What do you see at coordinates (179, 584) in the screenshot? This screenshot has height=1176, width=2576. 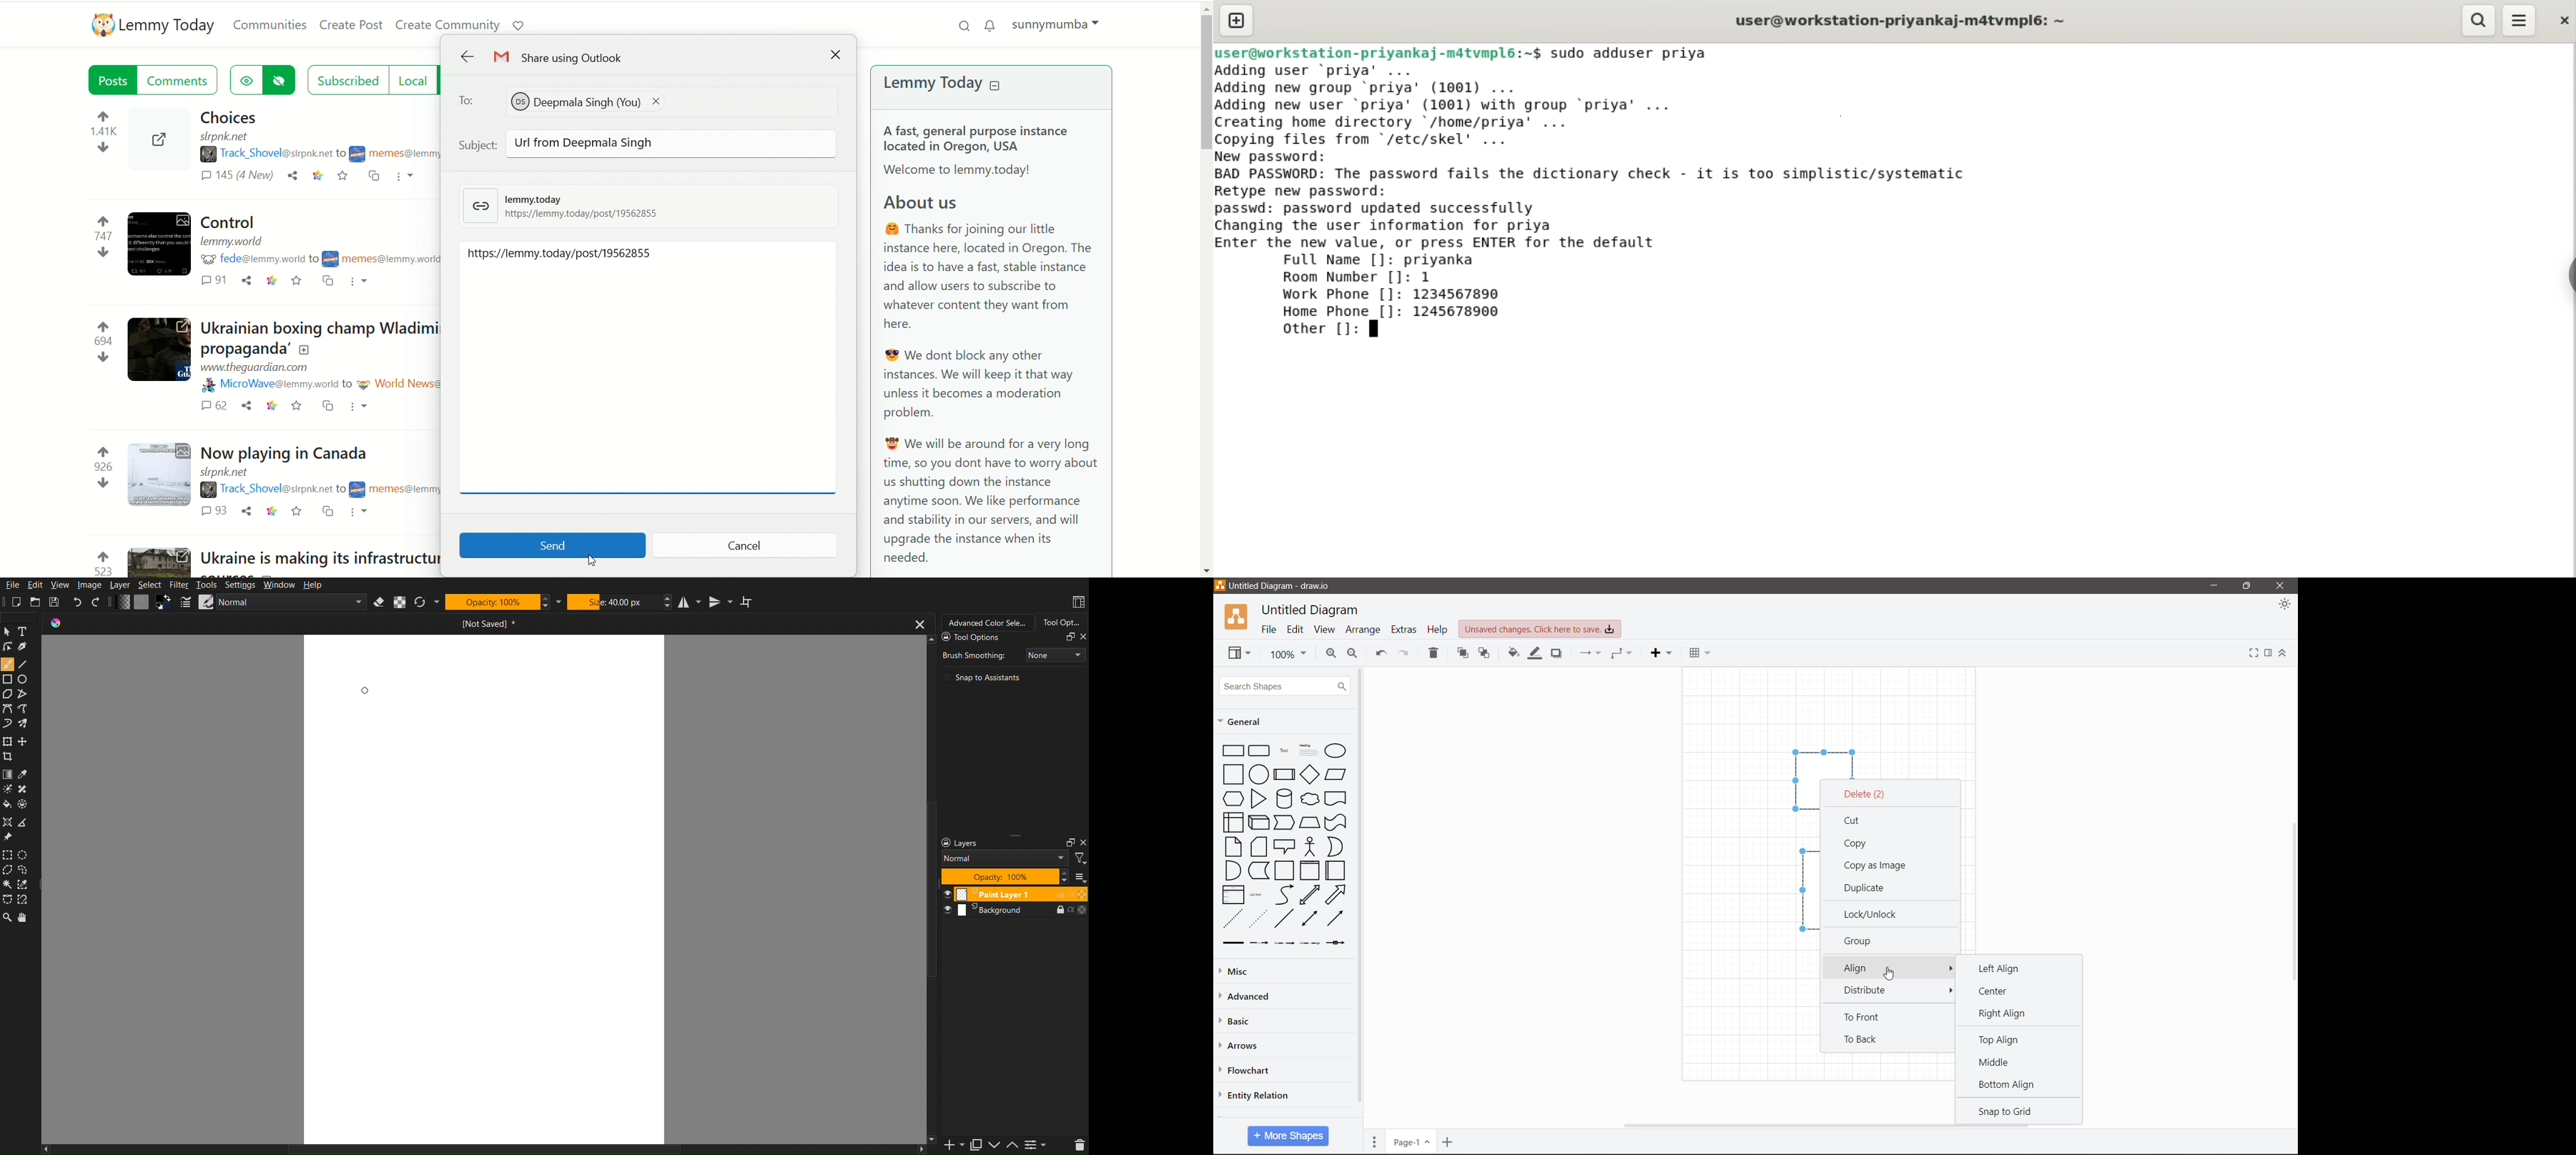 I see `Filter` at bounding box center [179, 584].